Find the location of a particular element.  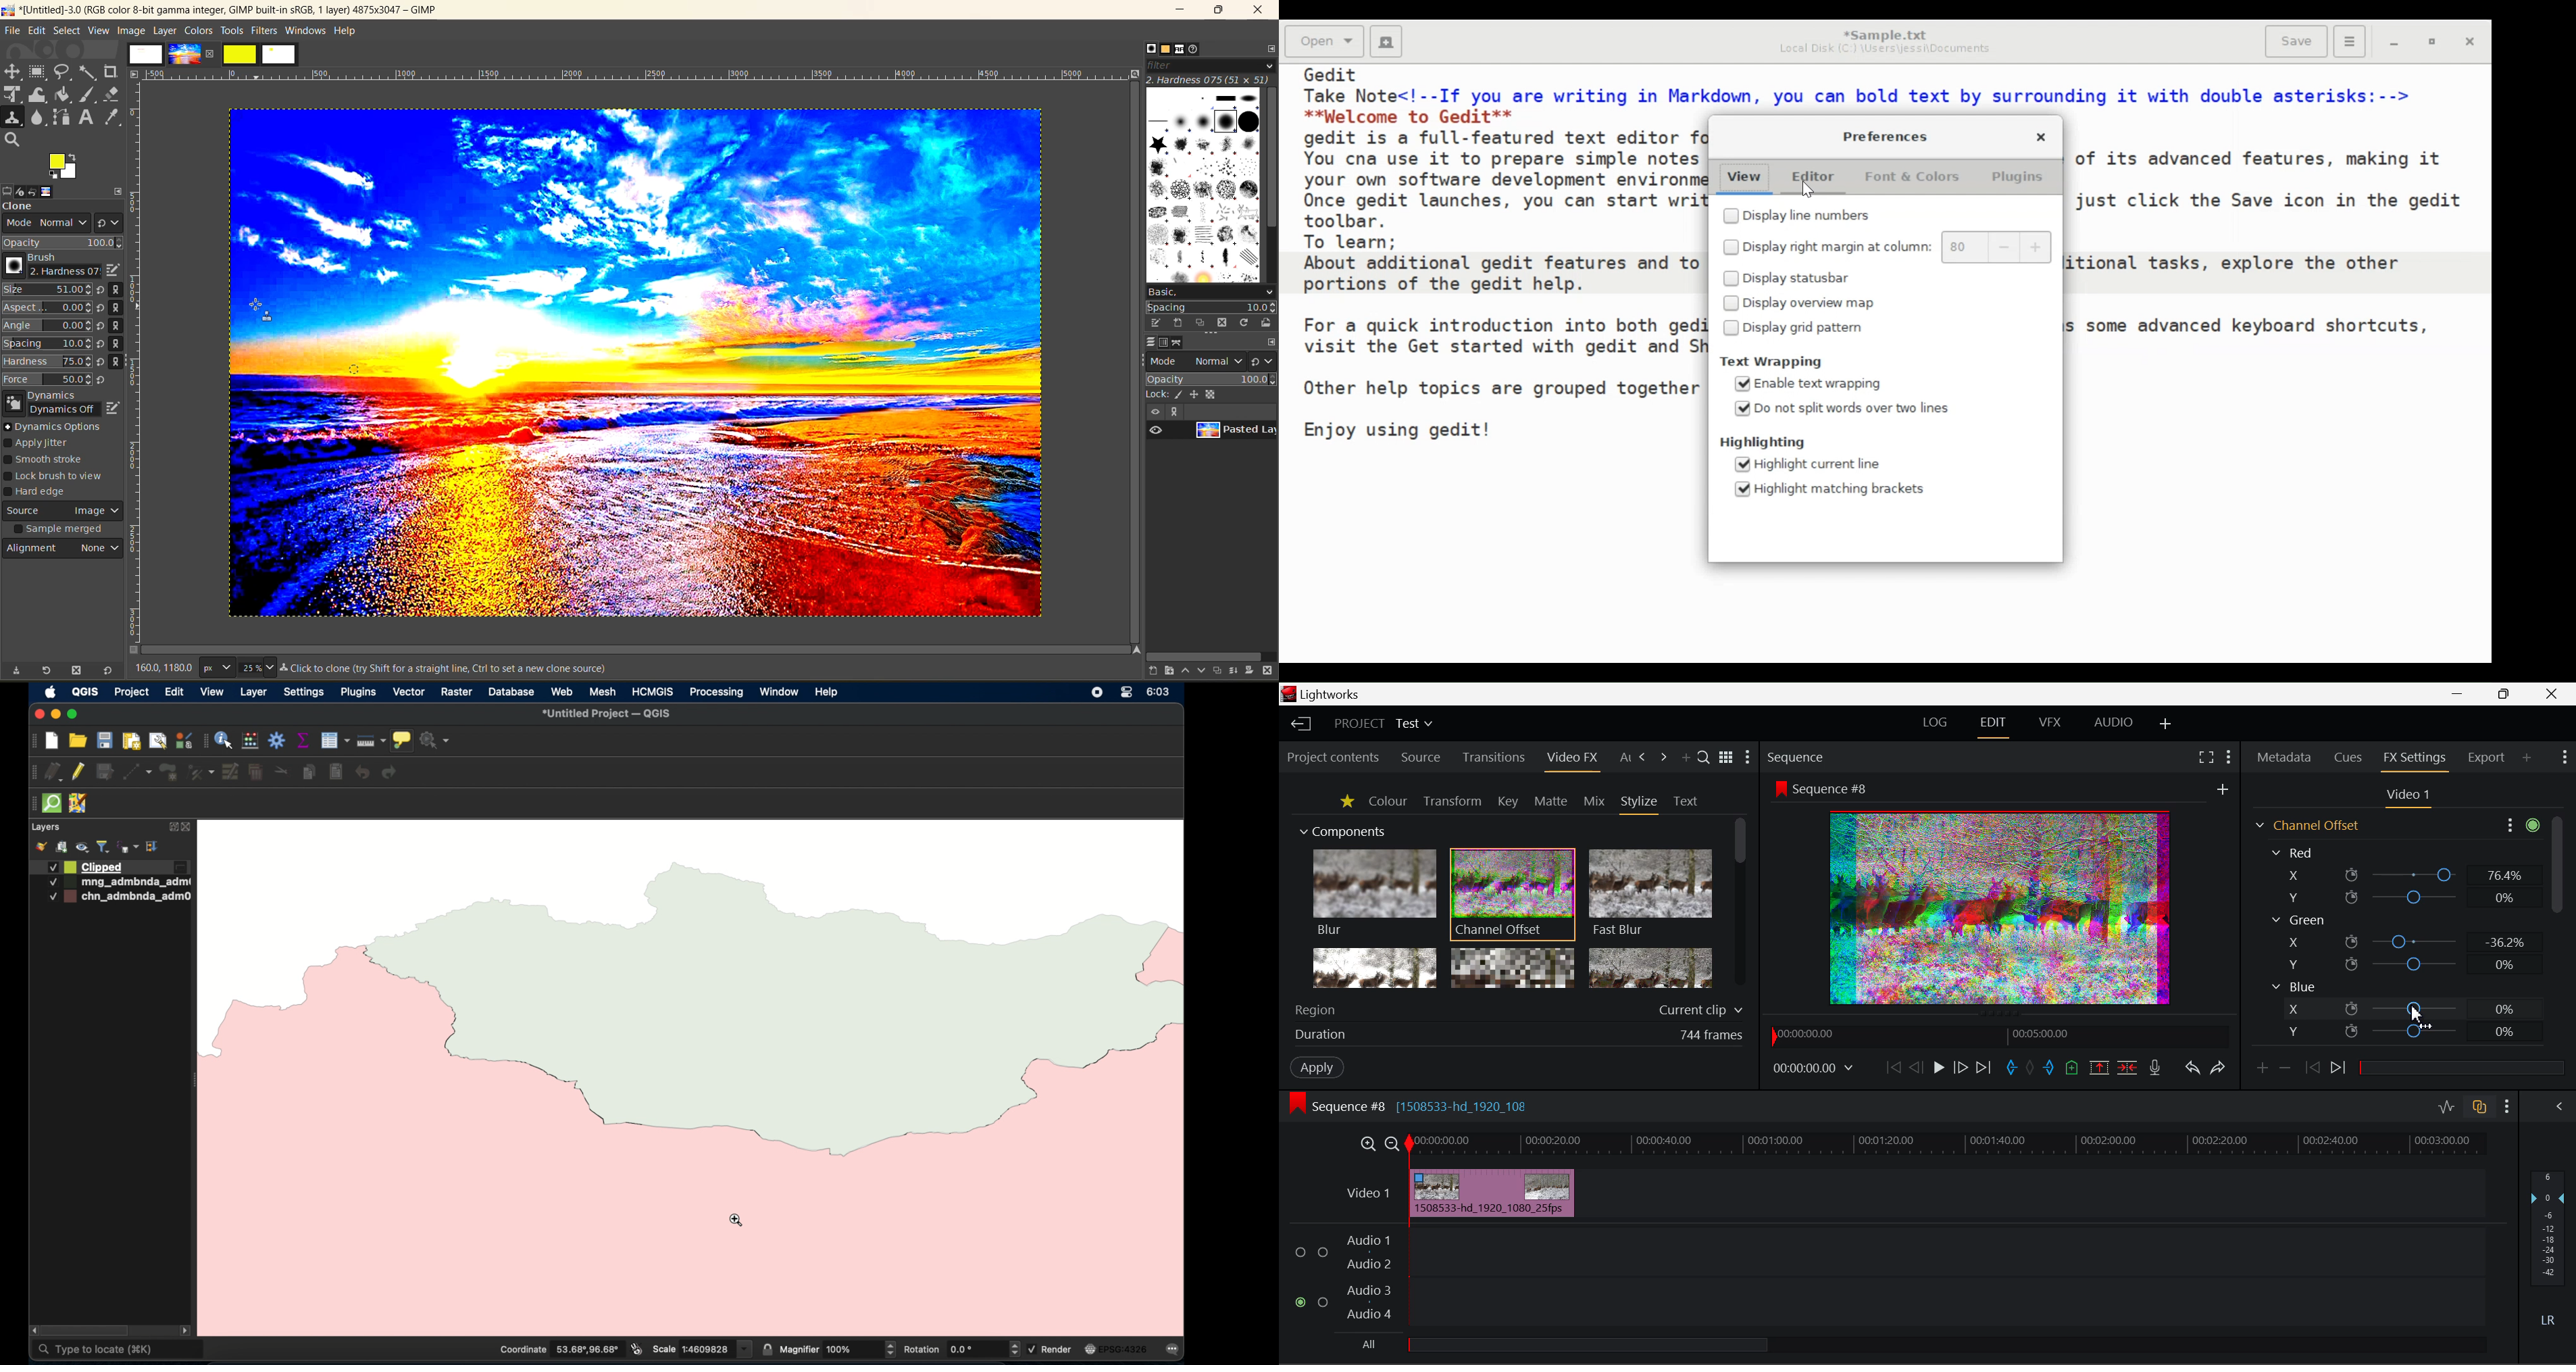

LOG Layout is located at coordinates (1936, 726).